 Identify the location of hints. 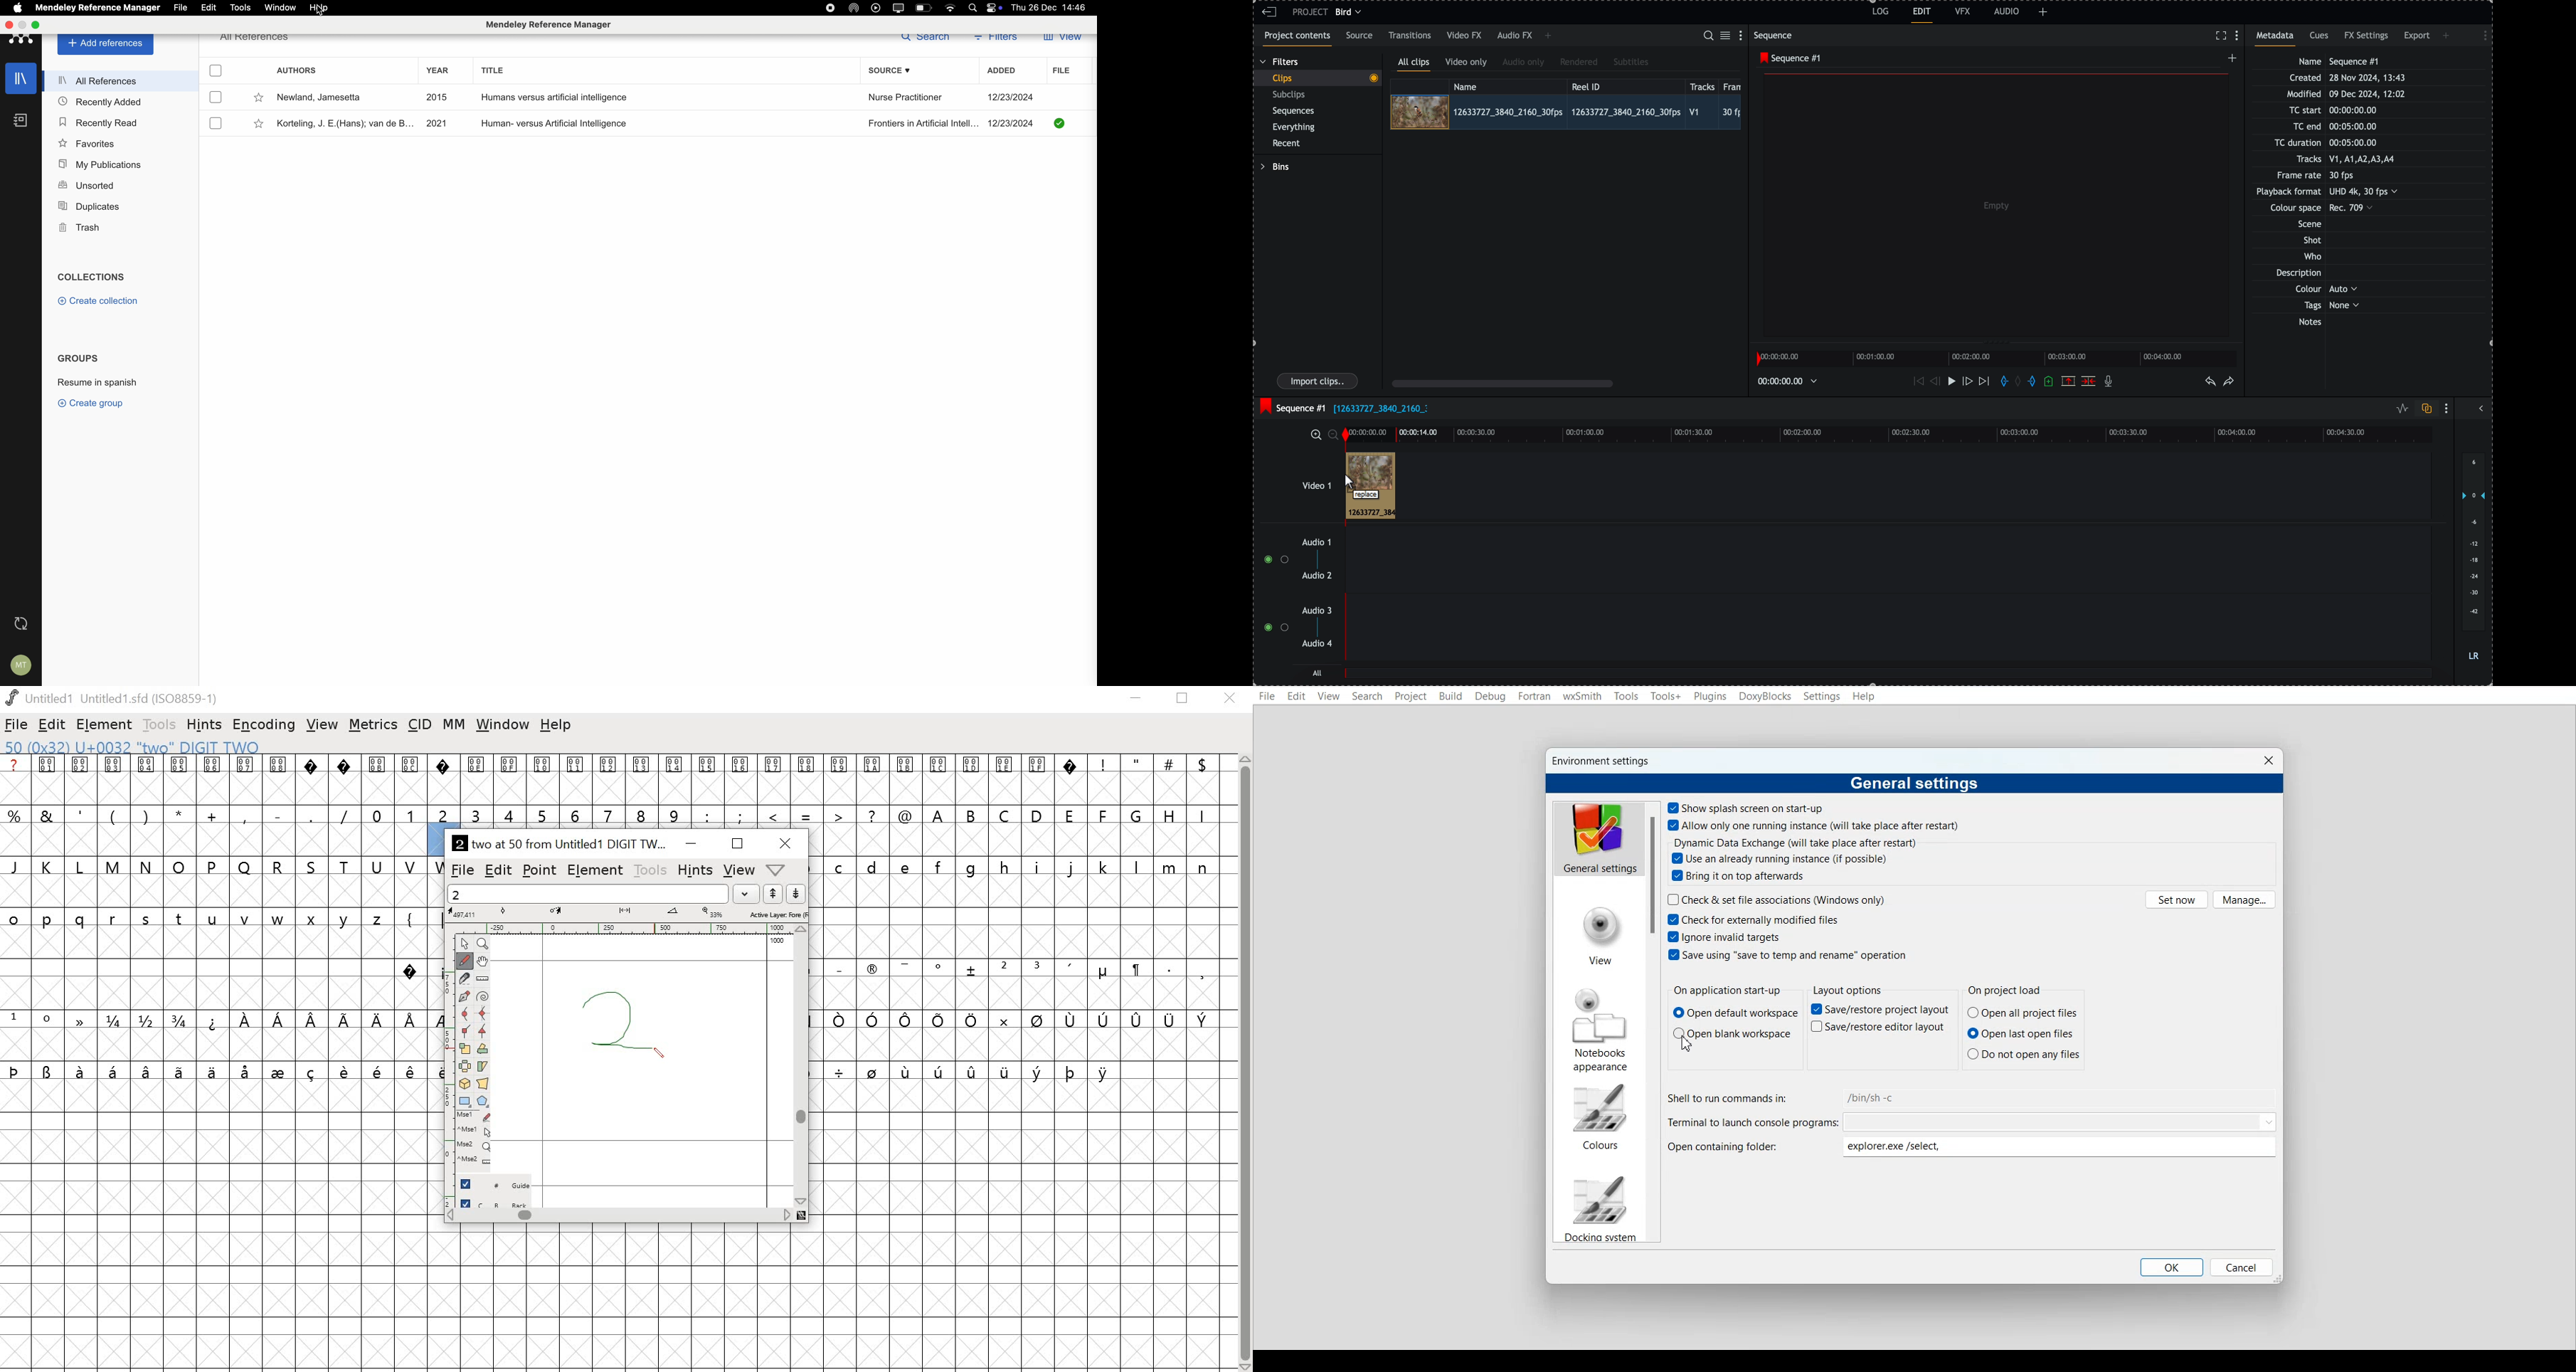
(695, 869).